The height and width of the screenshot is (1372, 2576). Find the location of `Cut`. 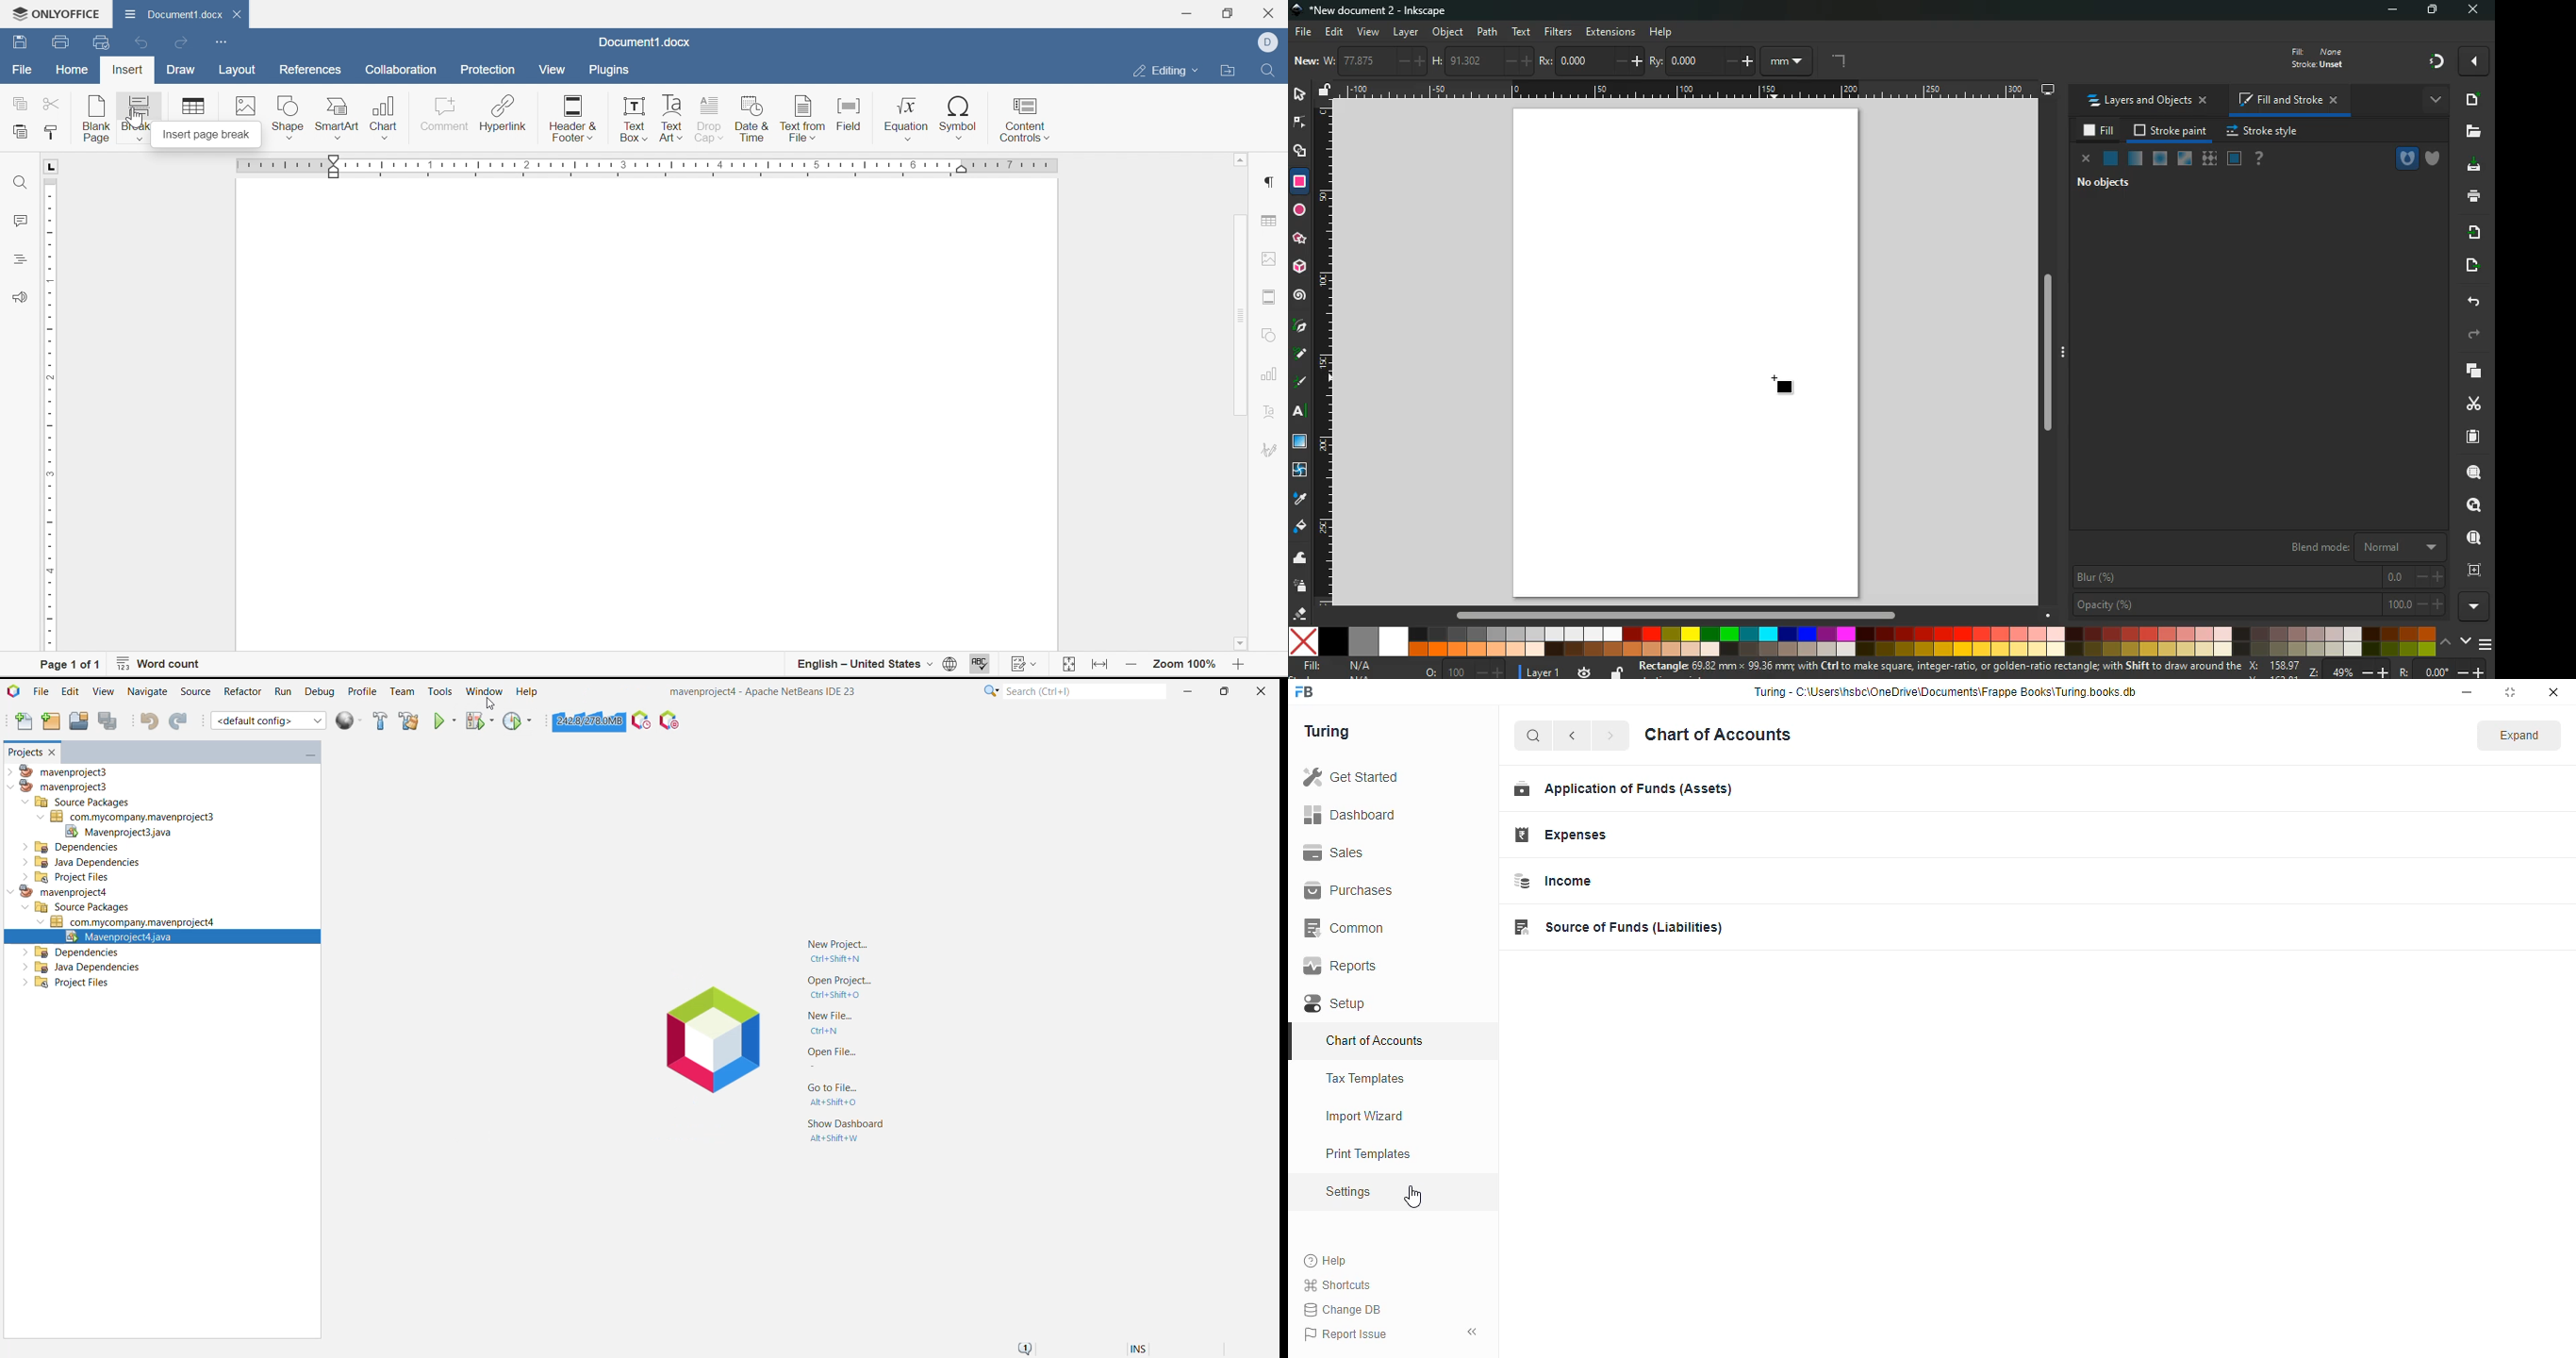

Cut is located at coordinates (54, 103).